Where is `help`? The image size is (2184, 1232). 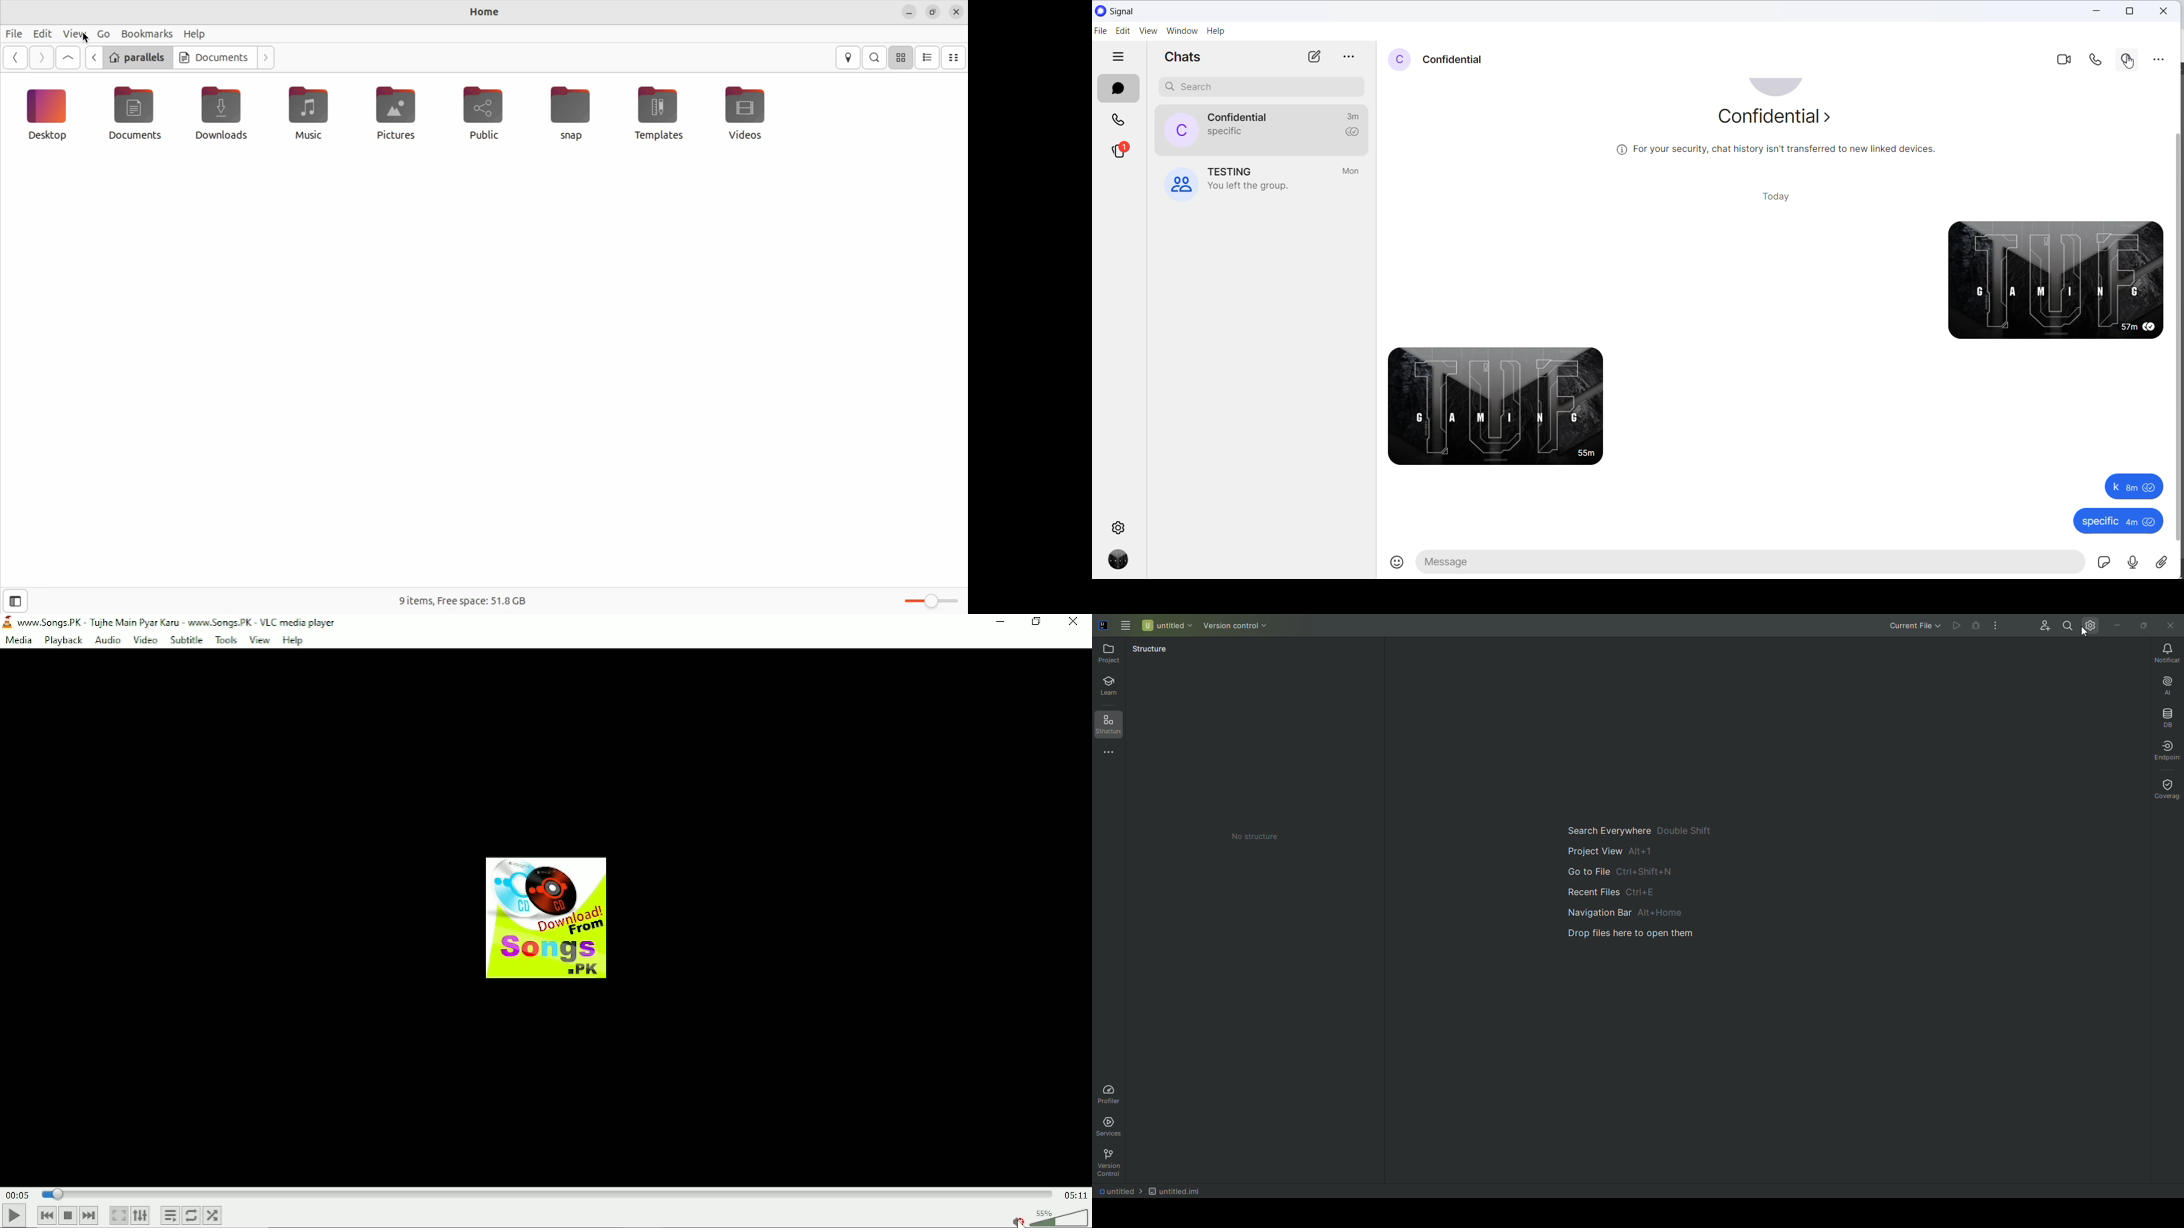
help is located at coordinates (1216, 32).